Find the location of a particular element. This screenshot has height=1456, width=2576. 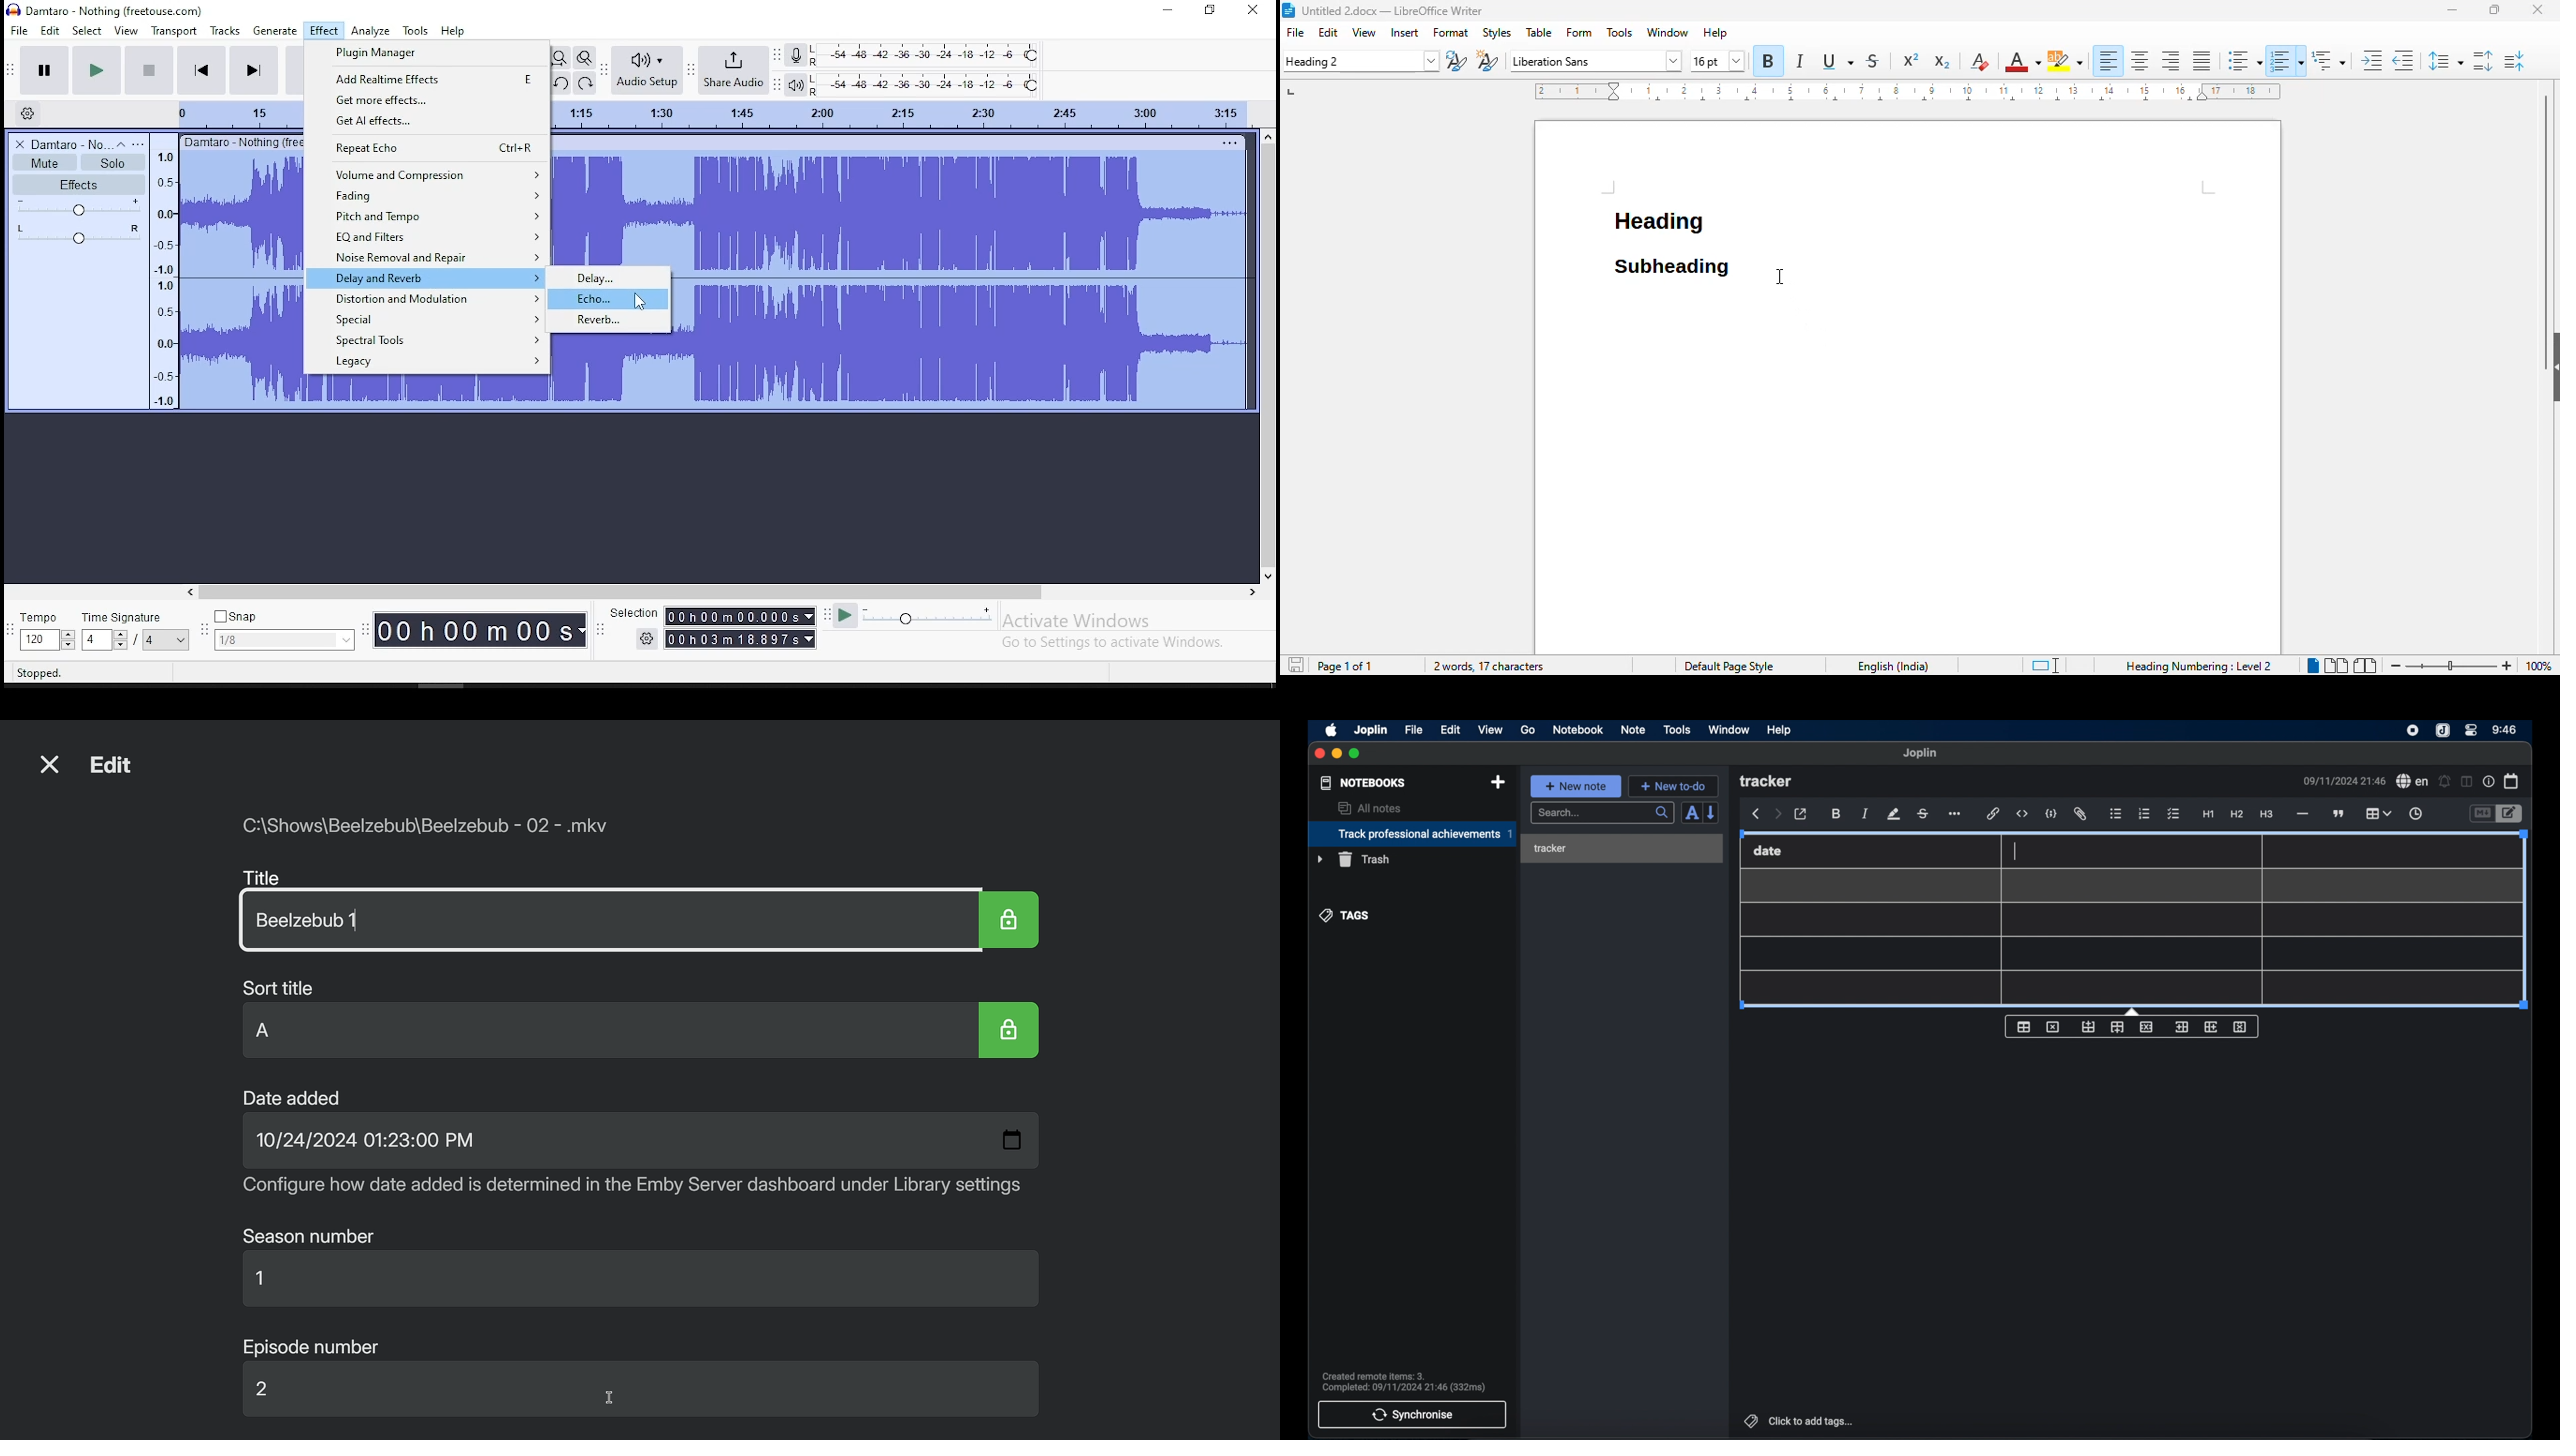

audio track is located at coordinates (960, 344).